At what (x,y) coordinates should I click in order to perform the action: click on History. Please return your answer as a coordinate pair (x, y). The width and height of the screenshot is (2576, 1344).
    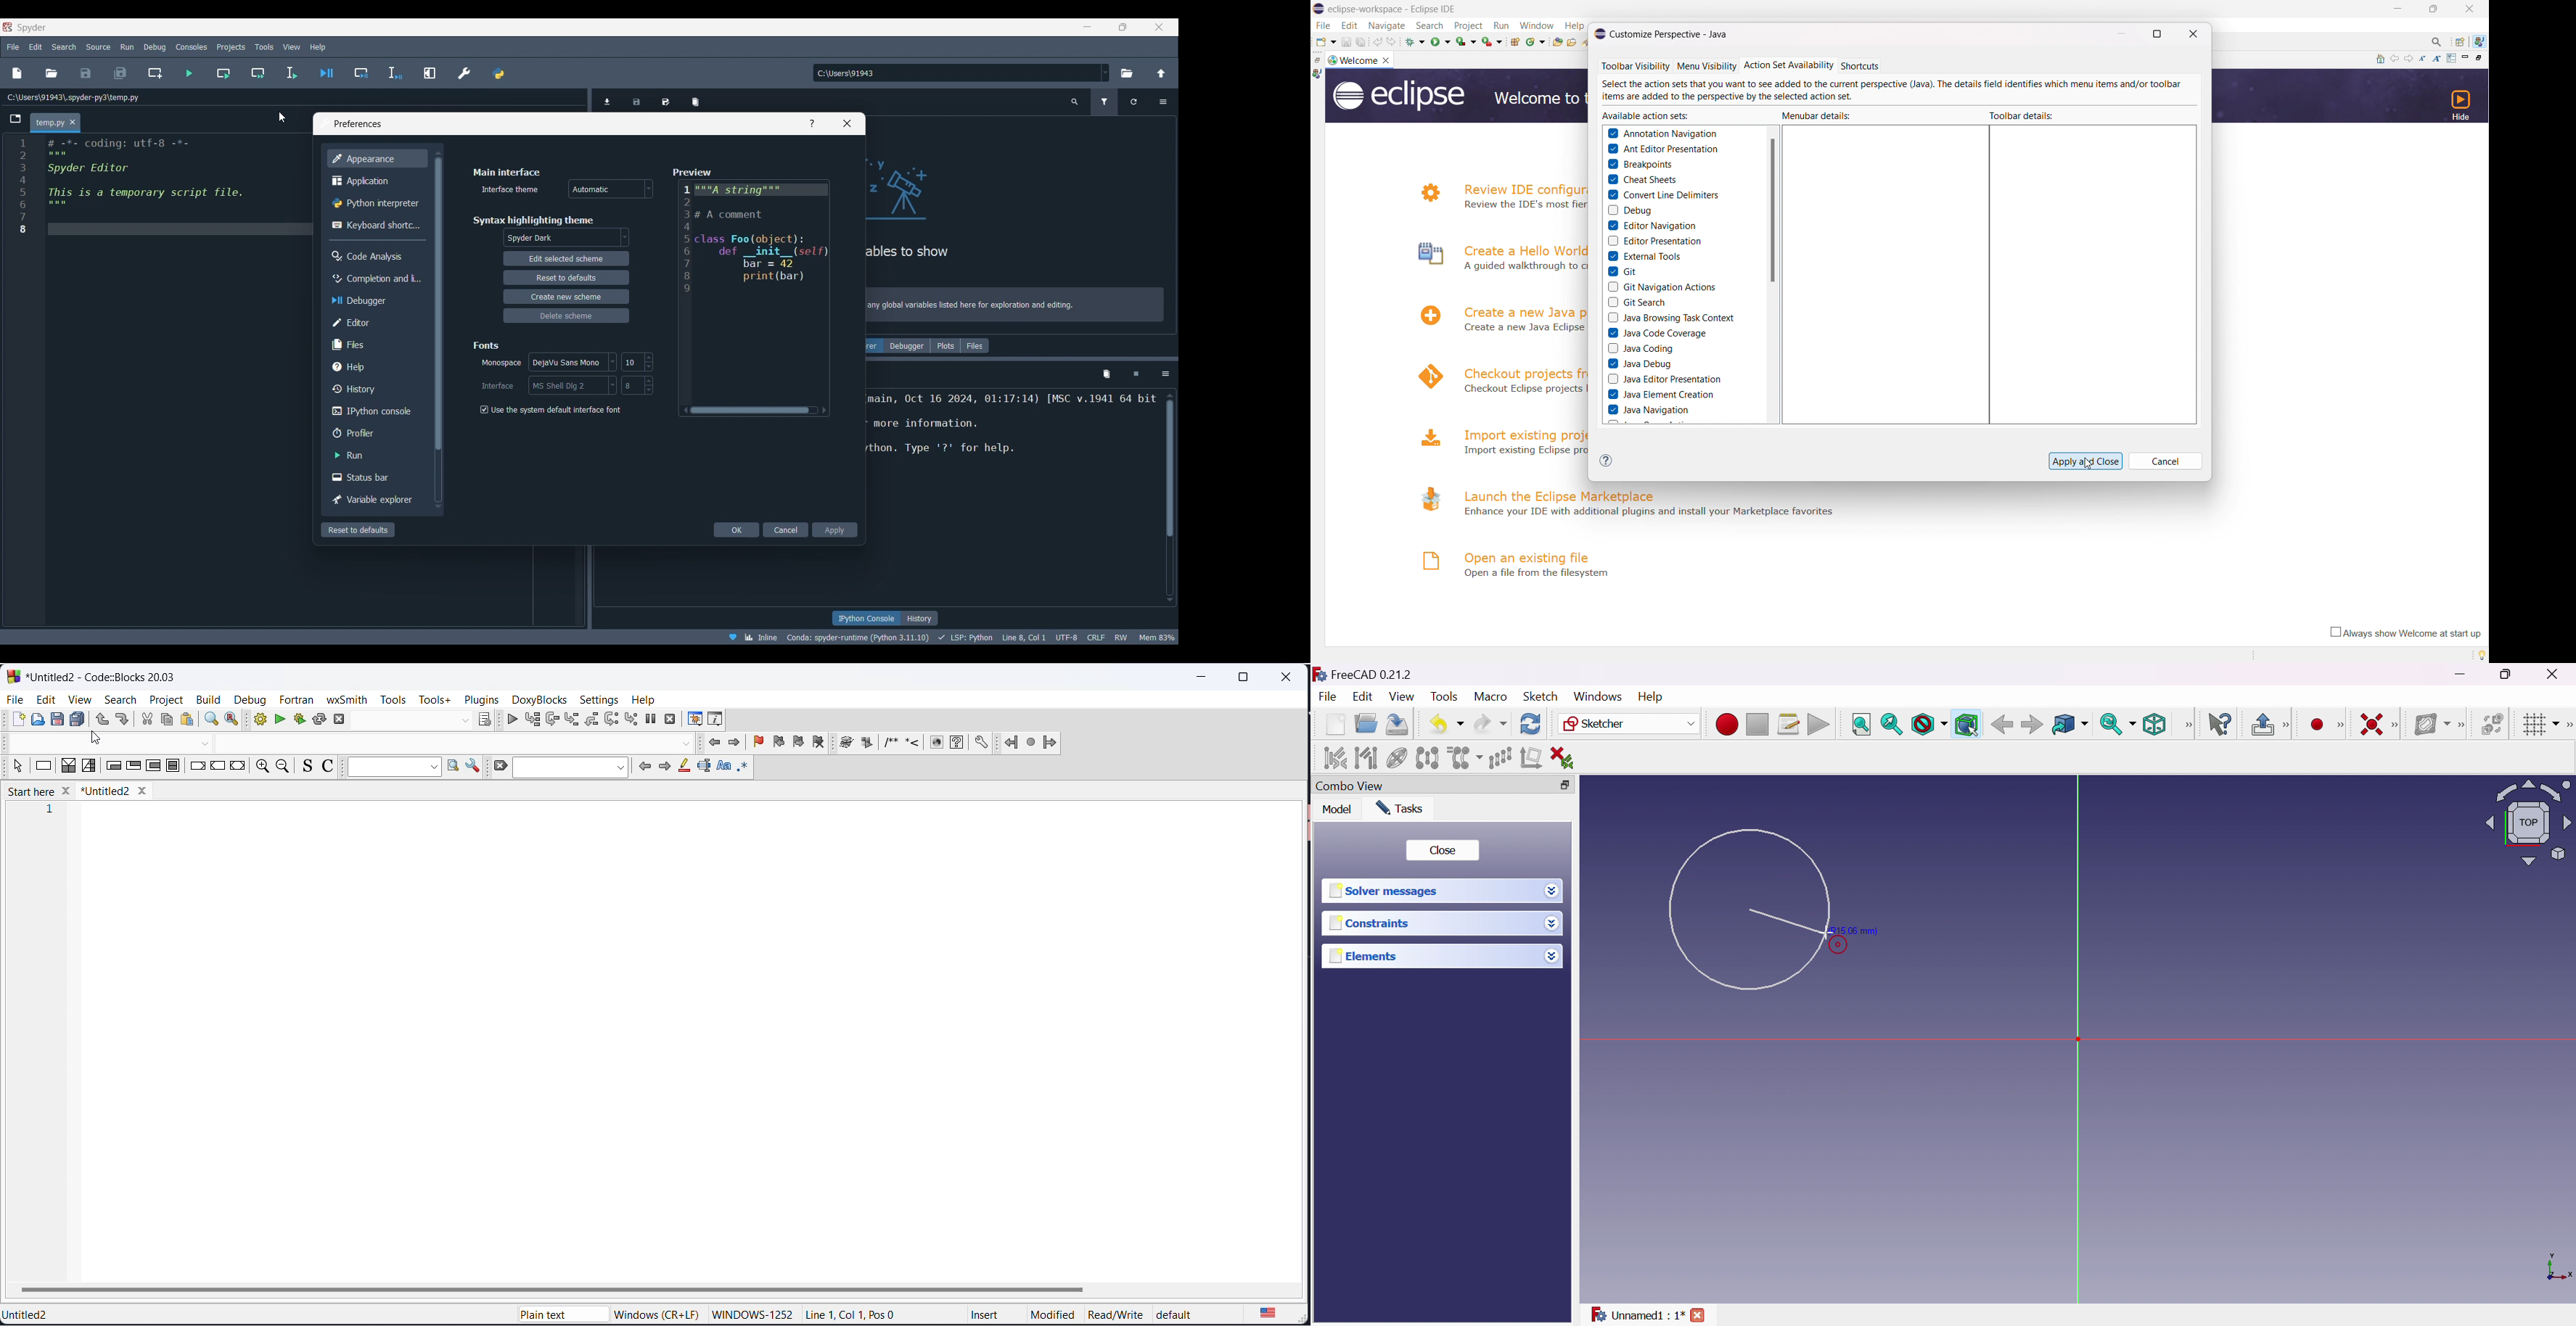
    Looking at the image, I should click on (920, 618).